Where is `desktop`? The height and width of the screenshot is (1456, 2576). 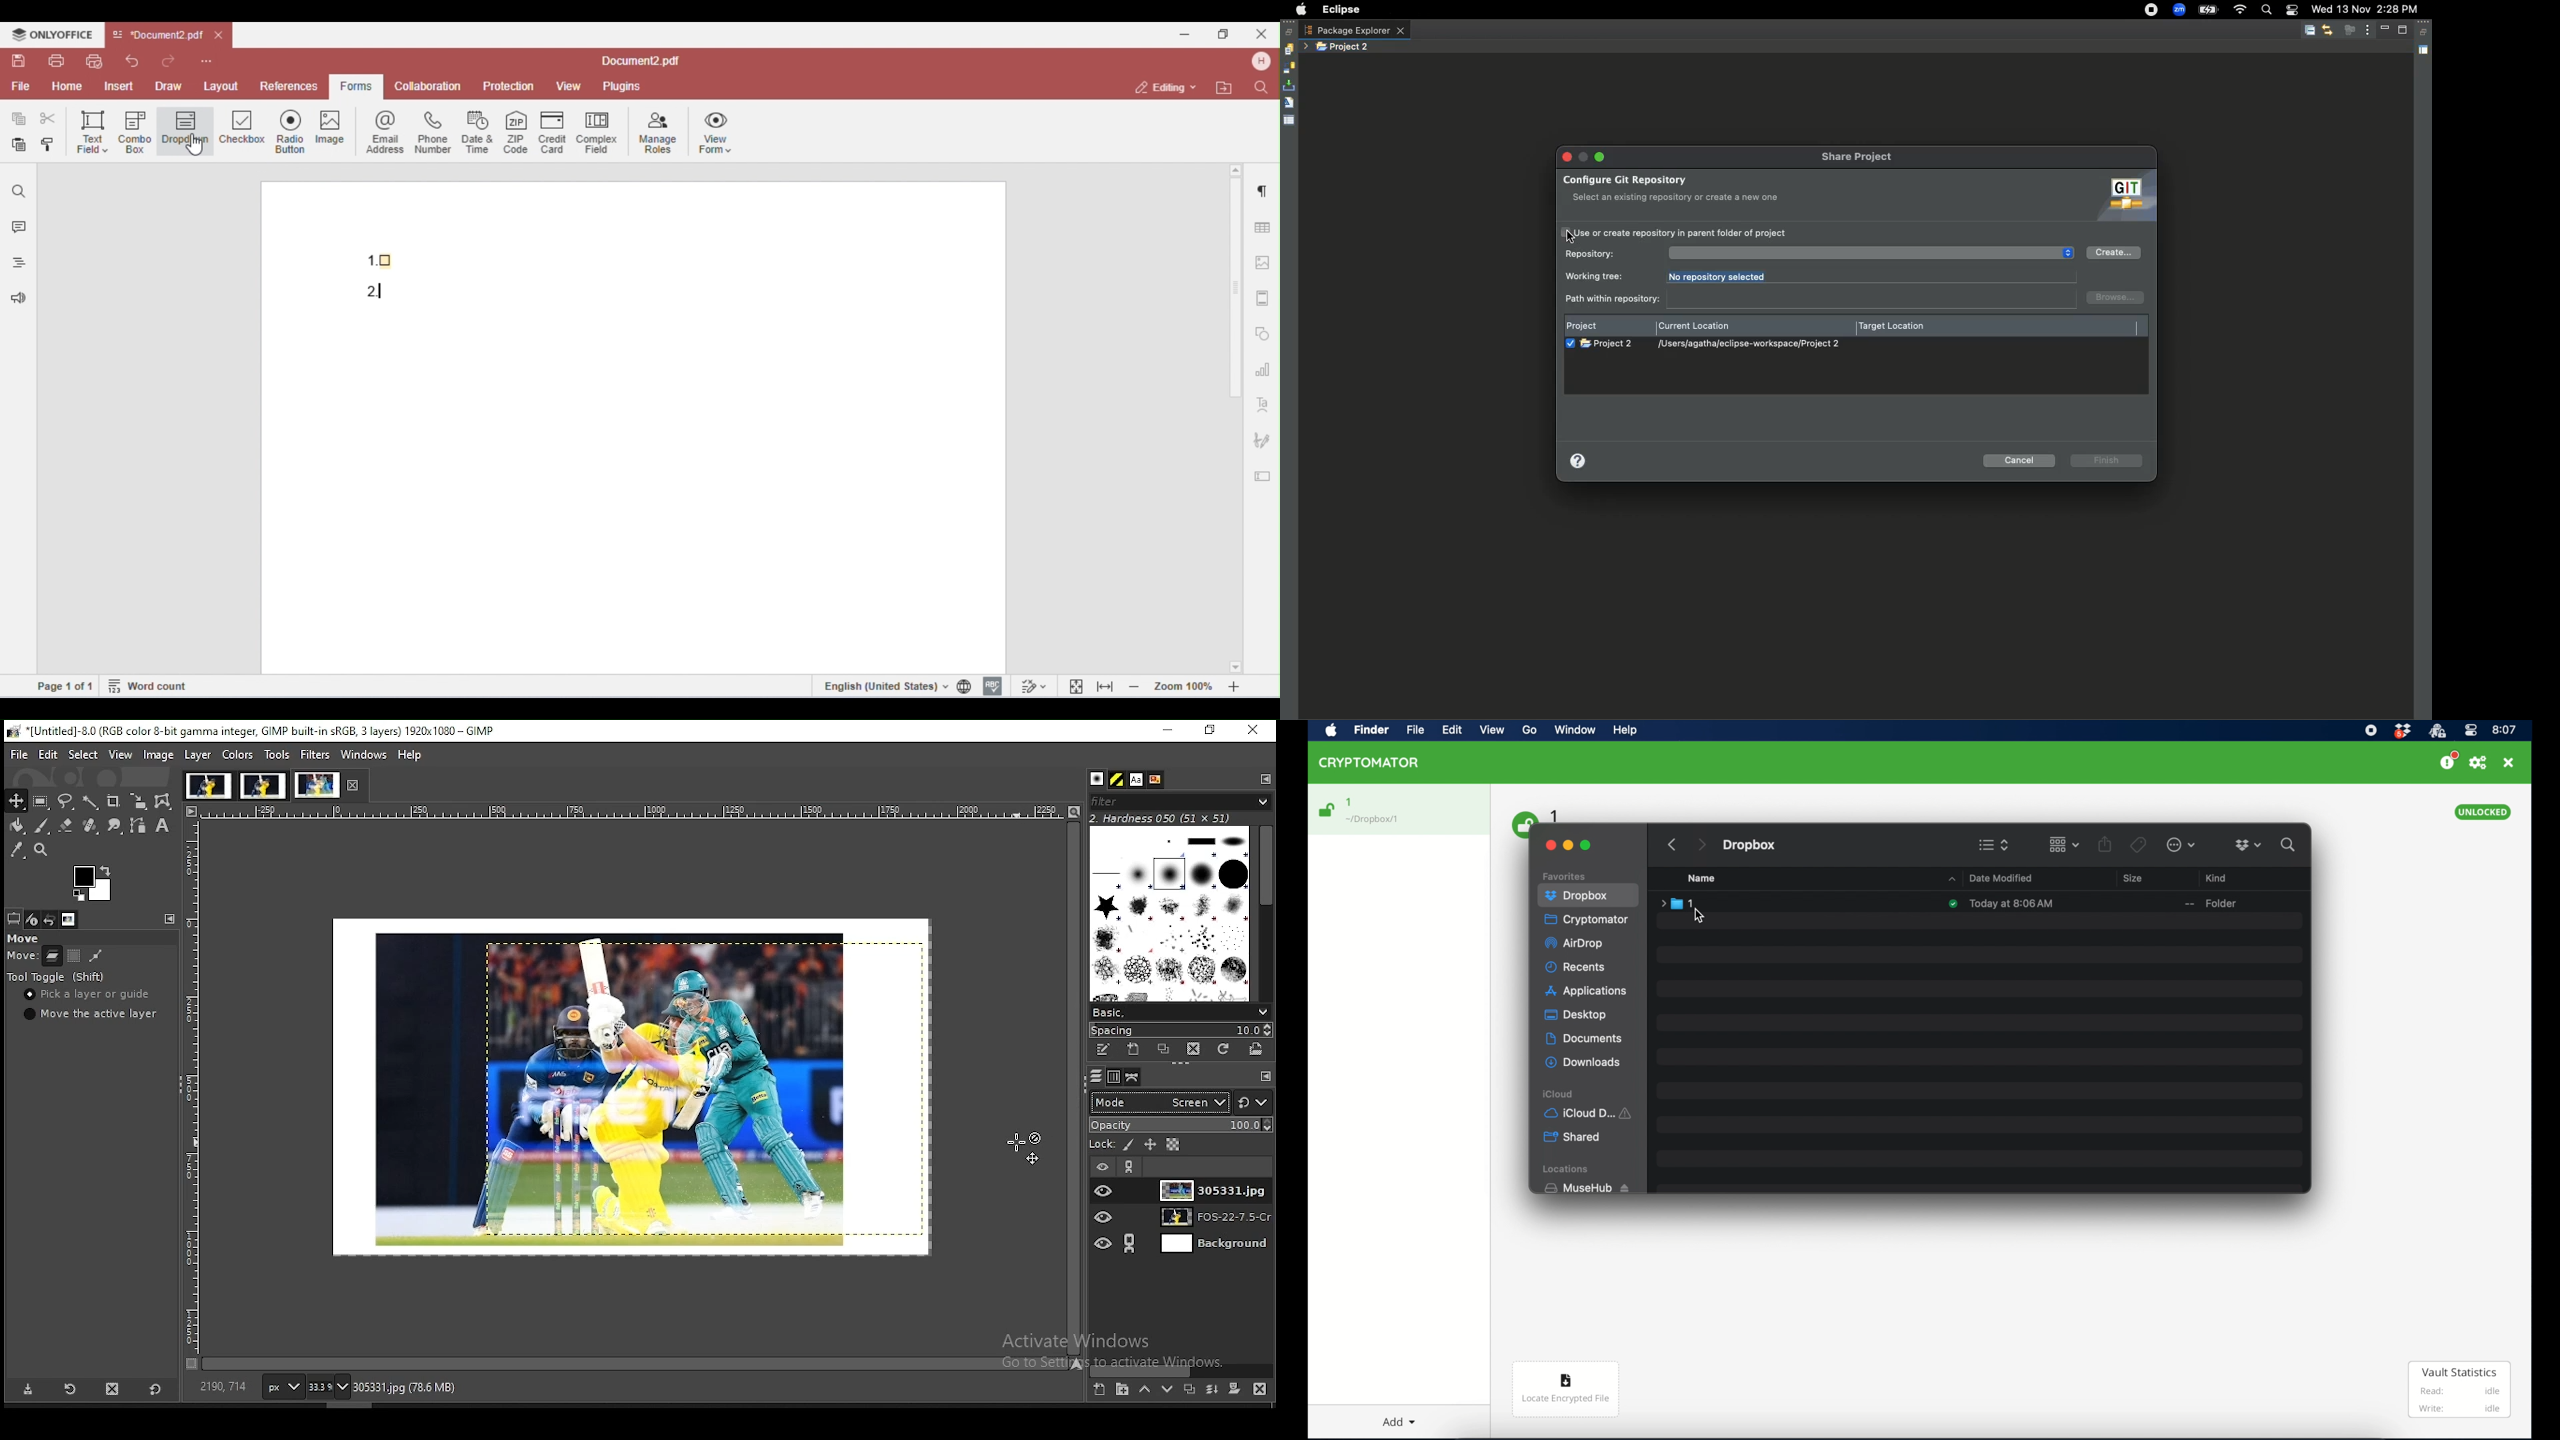 desktop is located at coordinates (1575, 1015).